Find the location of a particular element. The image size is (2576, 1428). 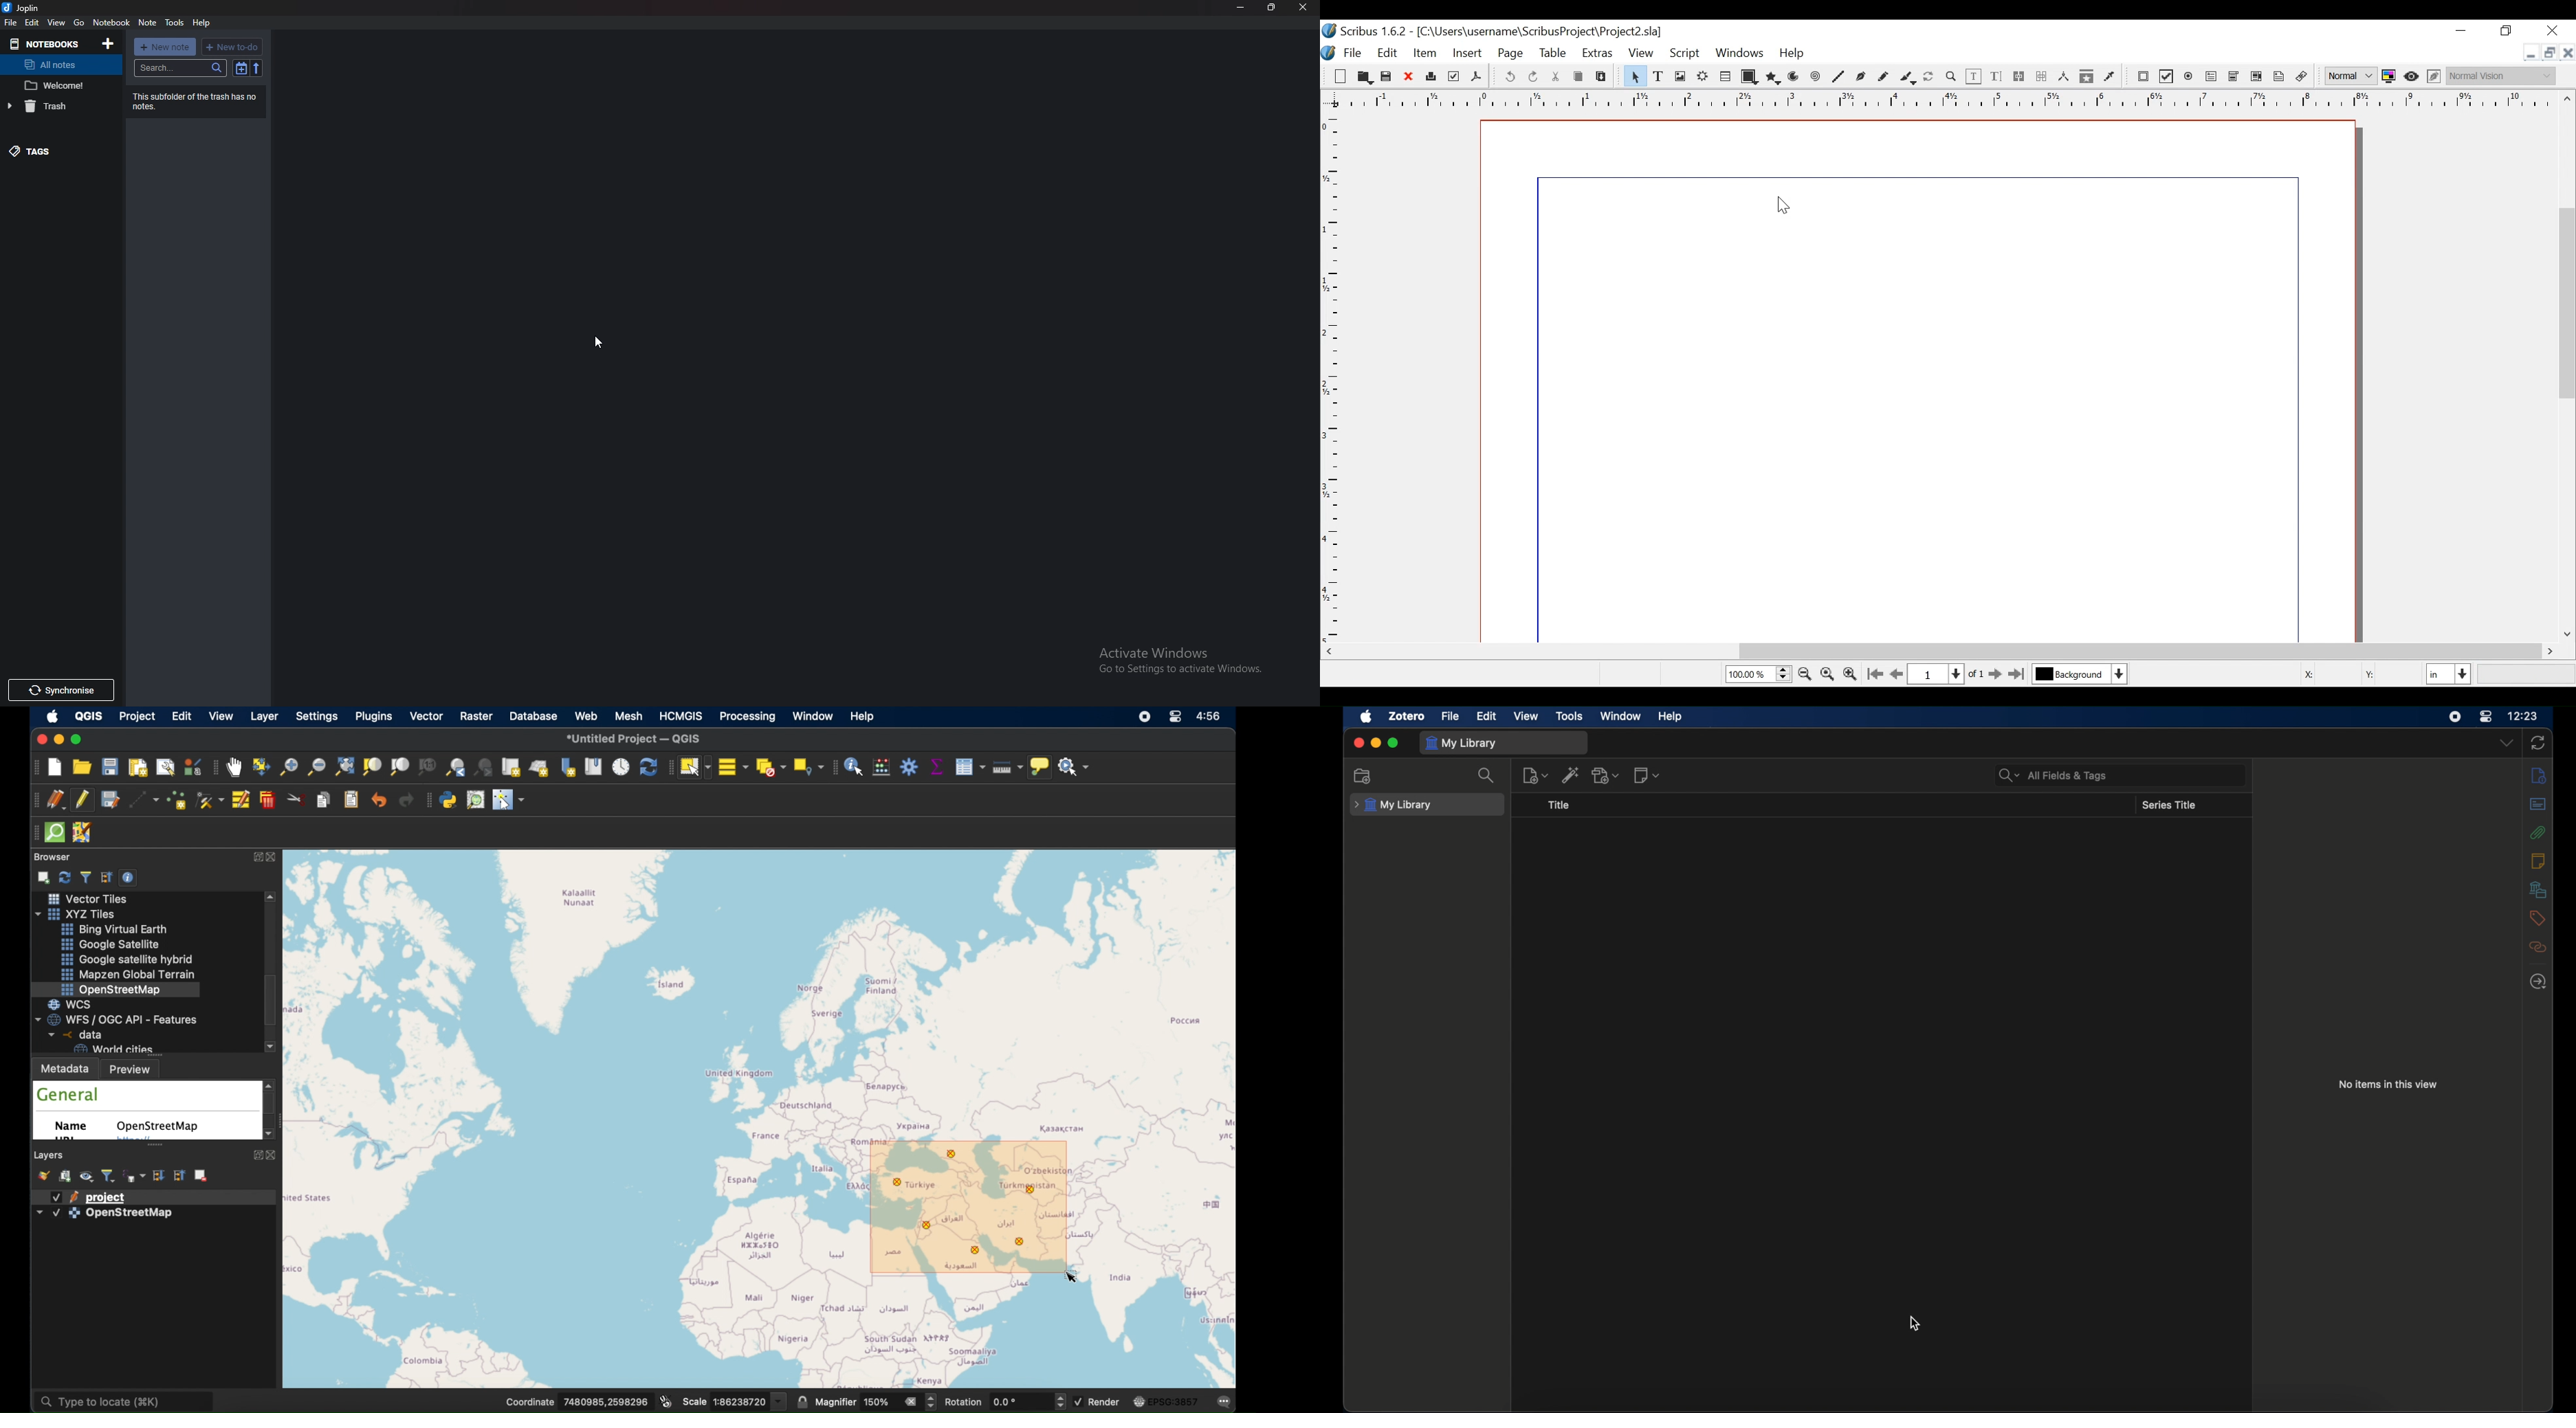

render is located at coordinates (1106, 1401).